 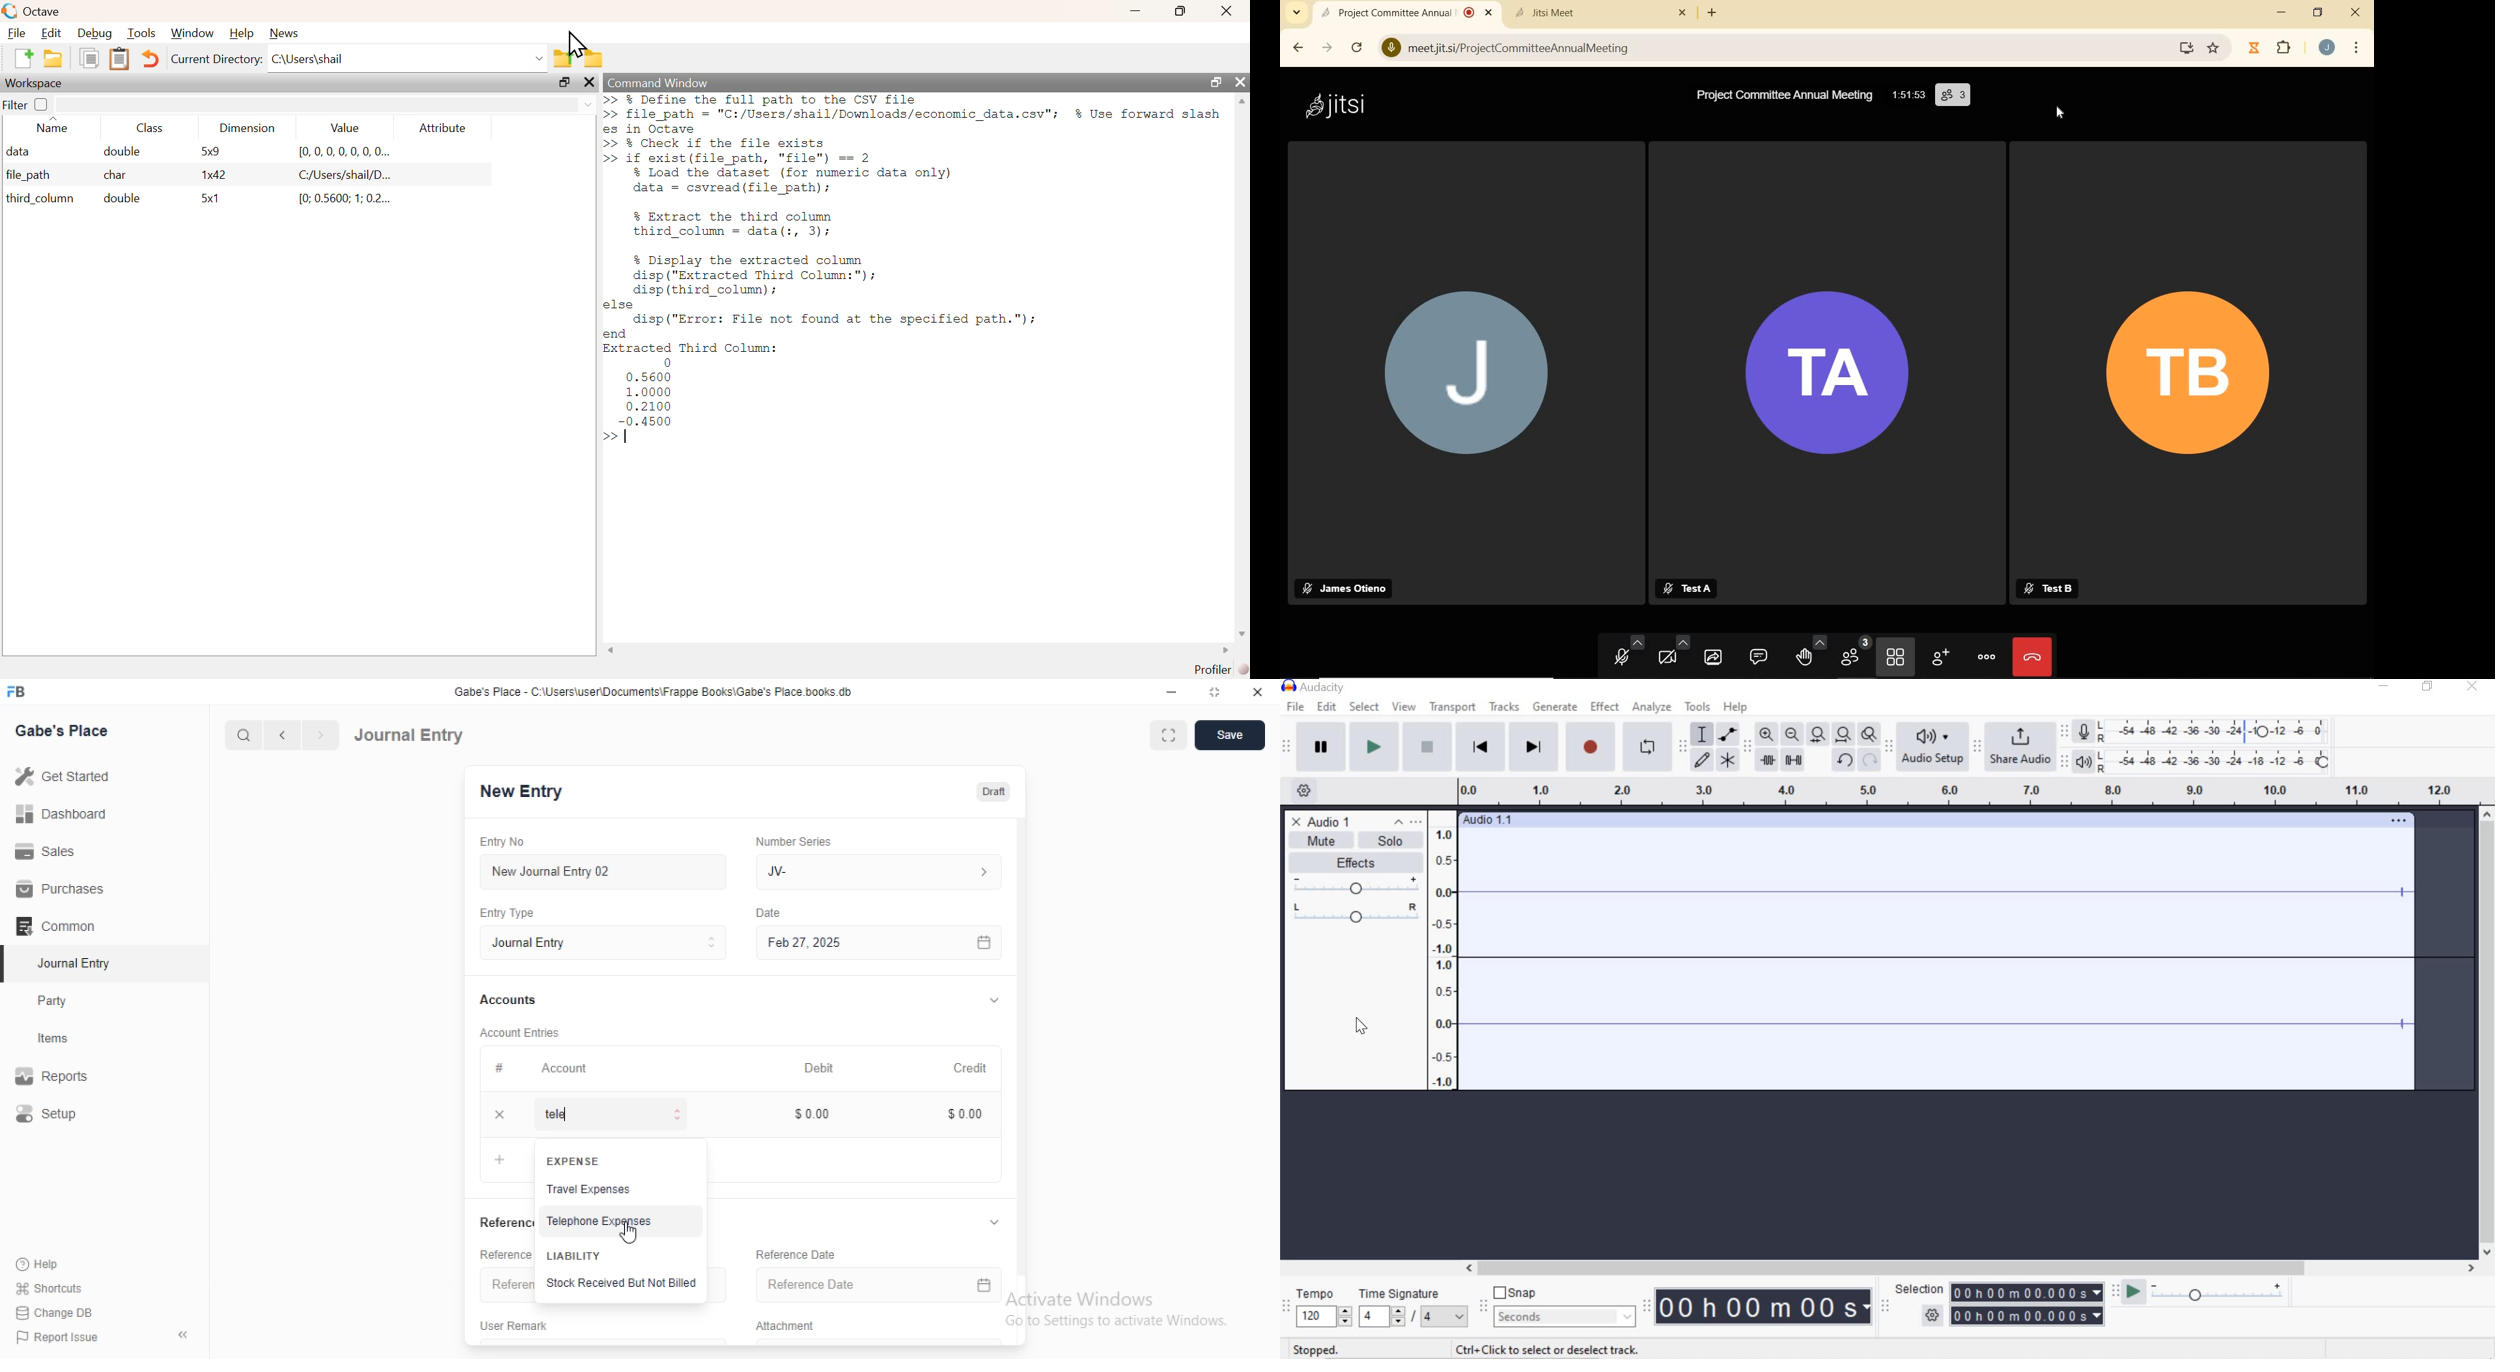 What do you see at coordinates (1170, 691) in the screenshot?
I see `Minimize` at bounding box center [1170, 691].